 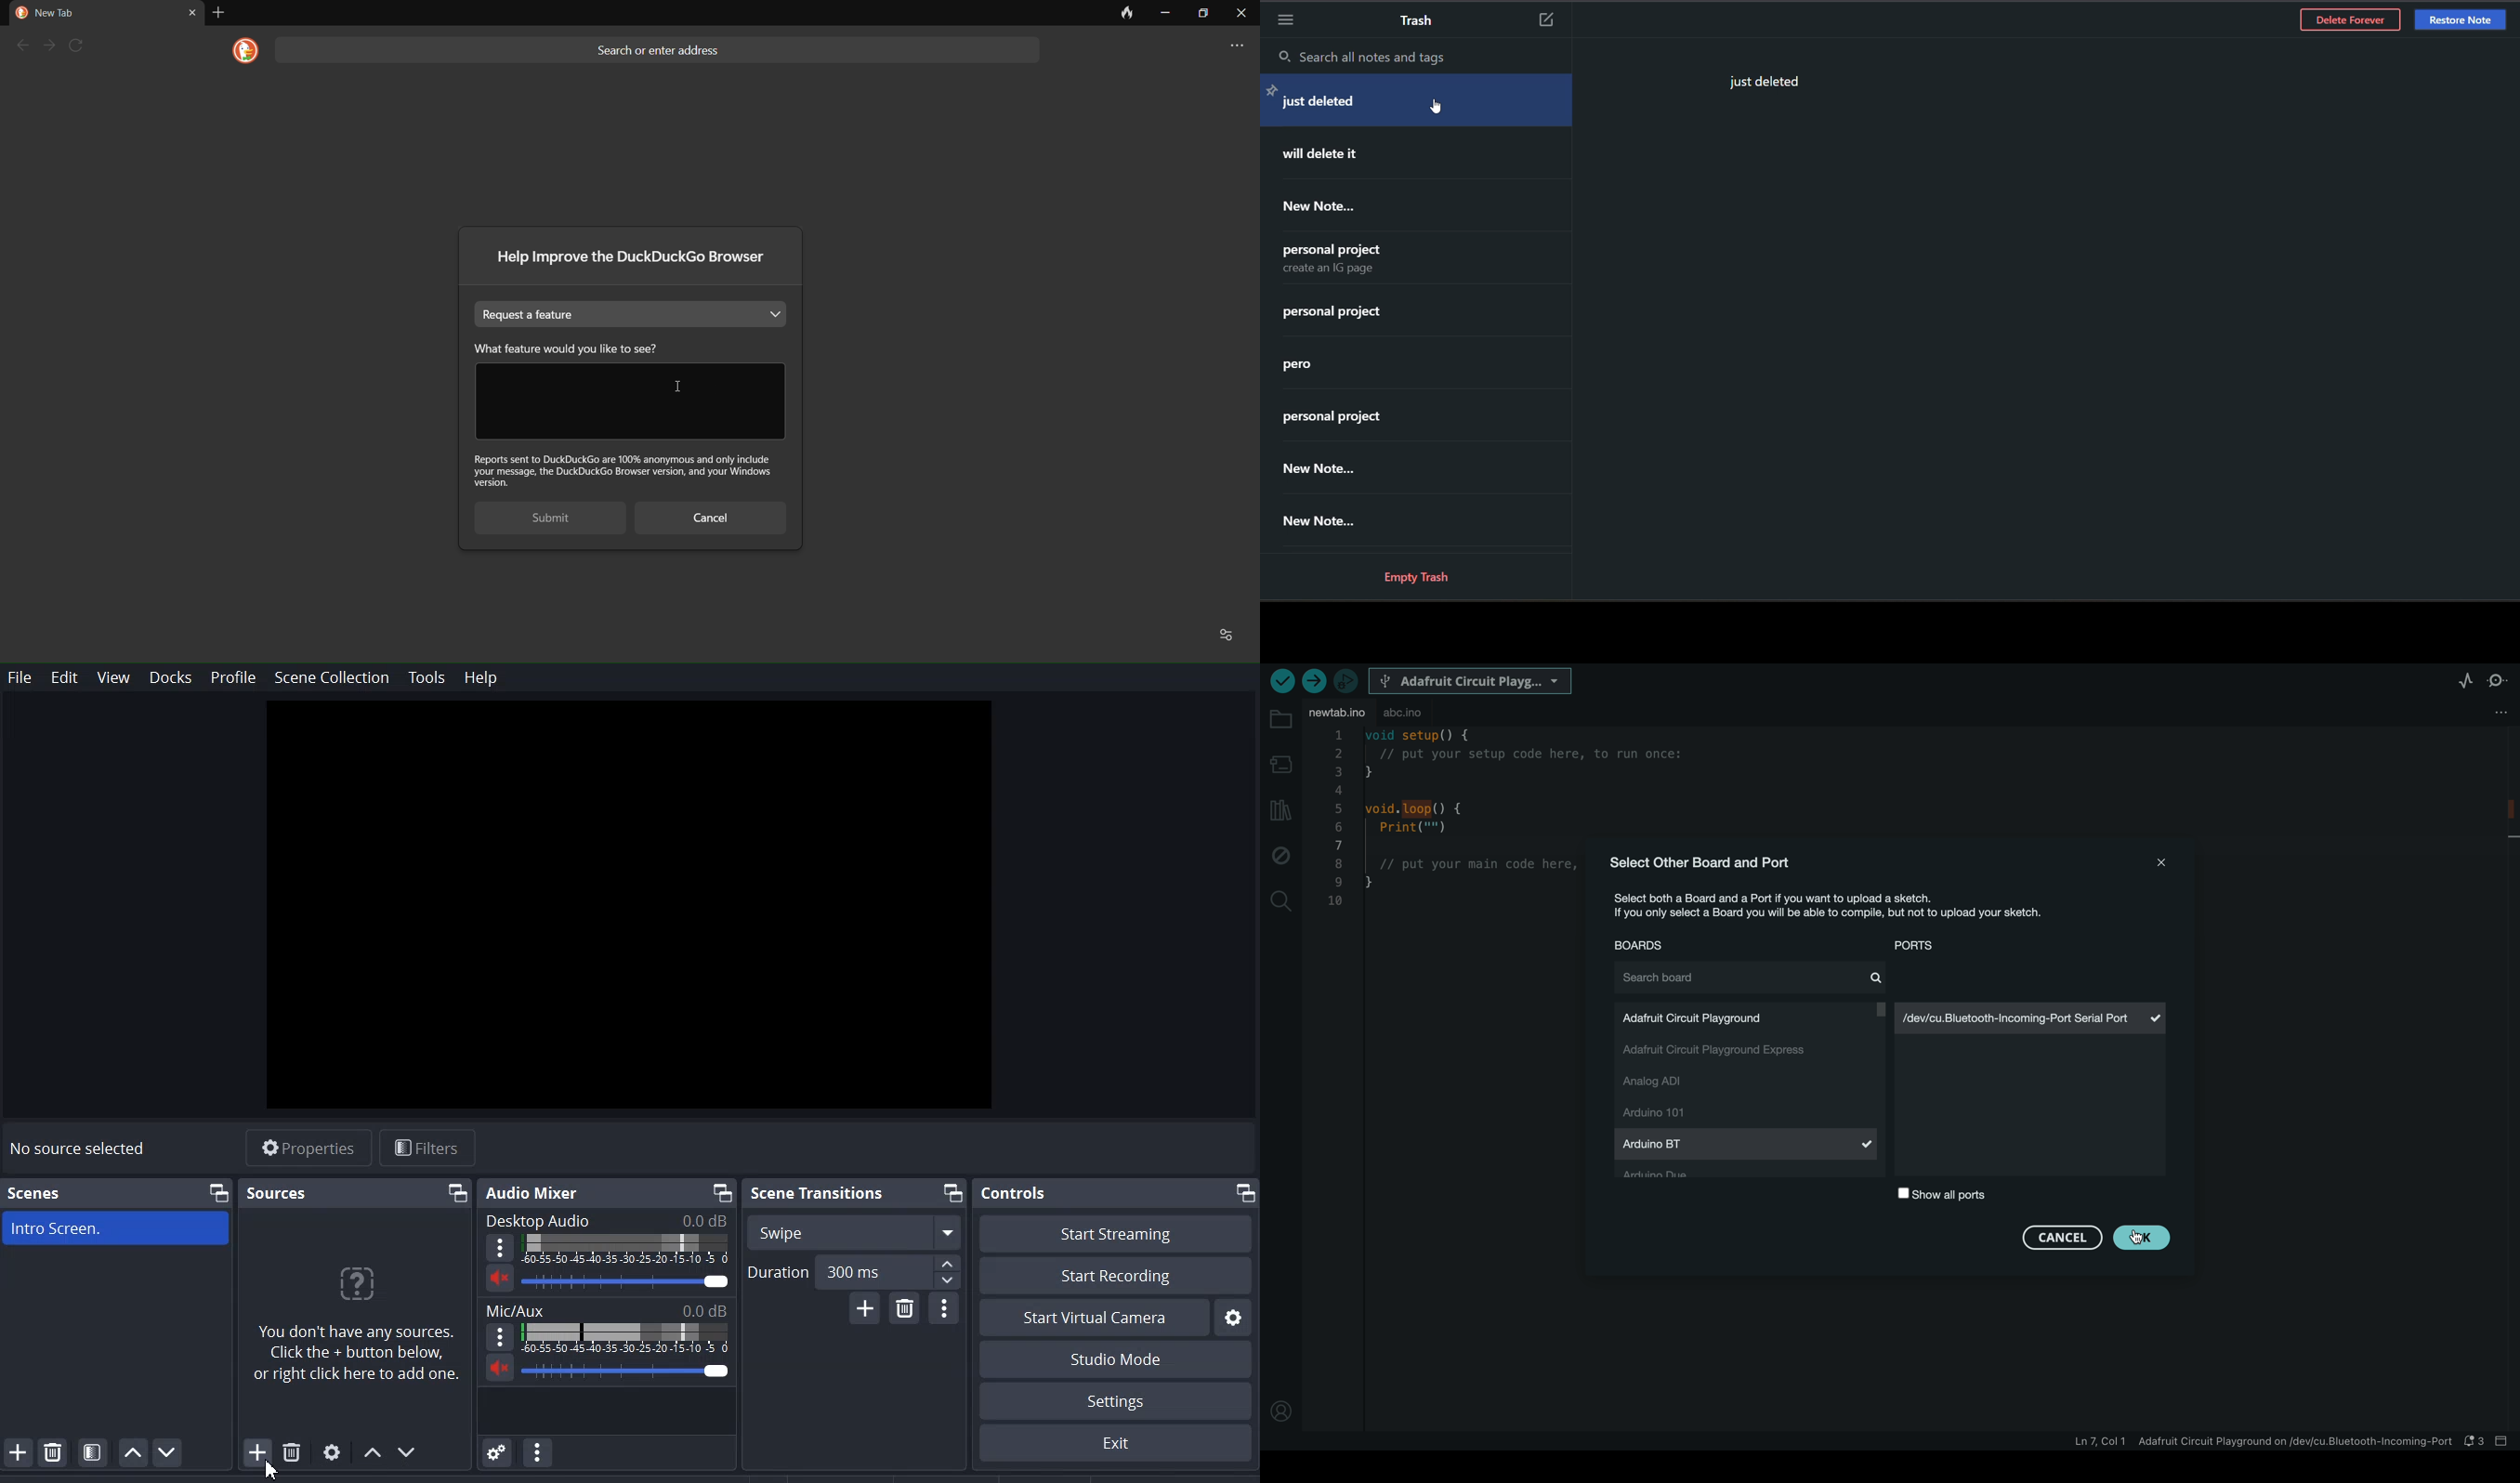 I want to click on Move Scene Up, so click(x=133, y=1452).